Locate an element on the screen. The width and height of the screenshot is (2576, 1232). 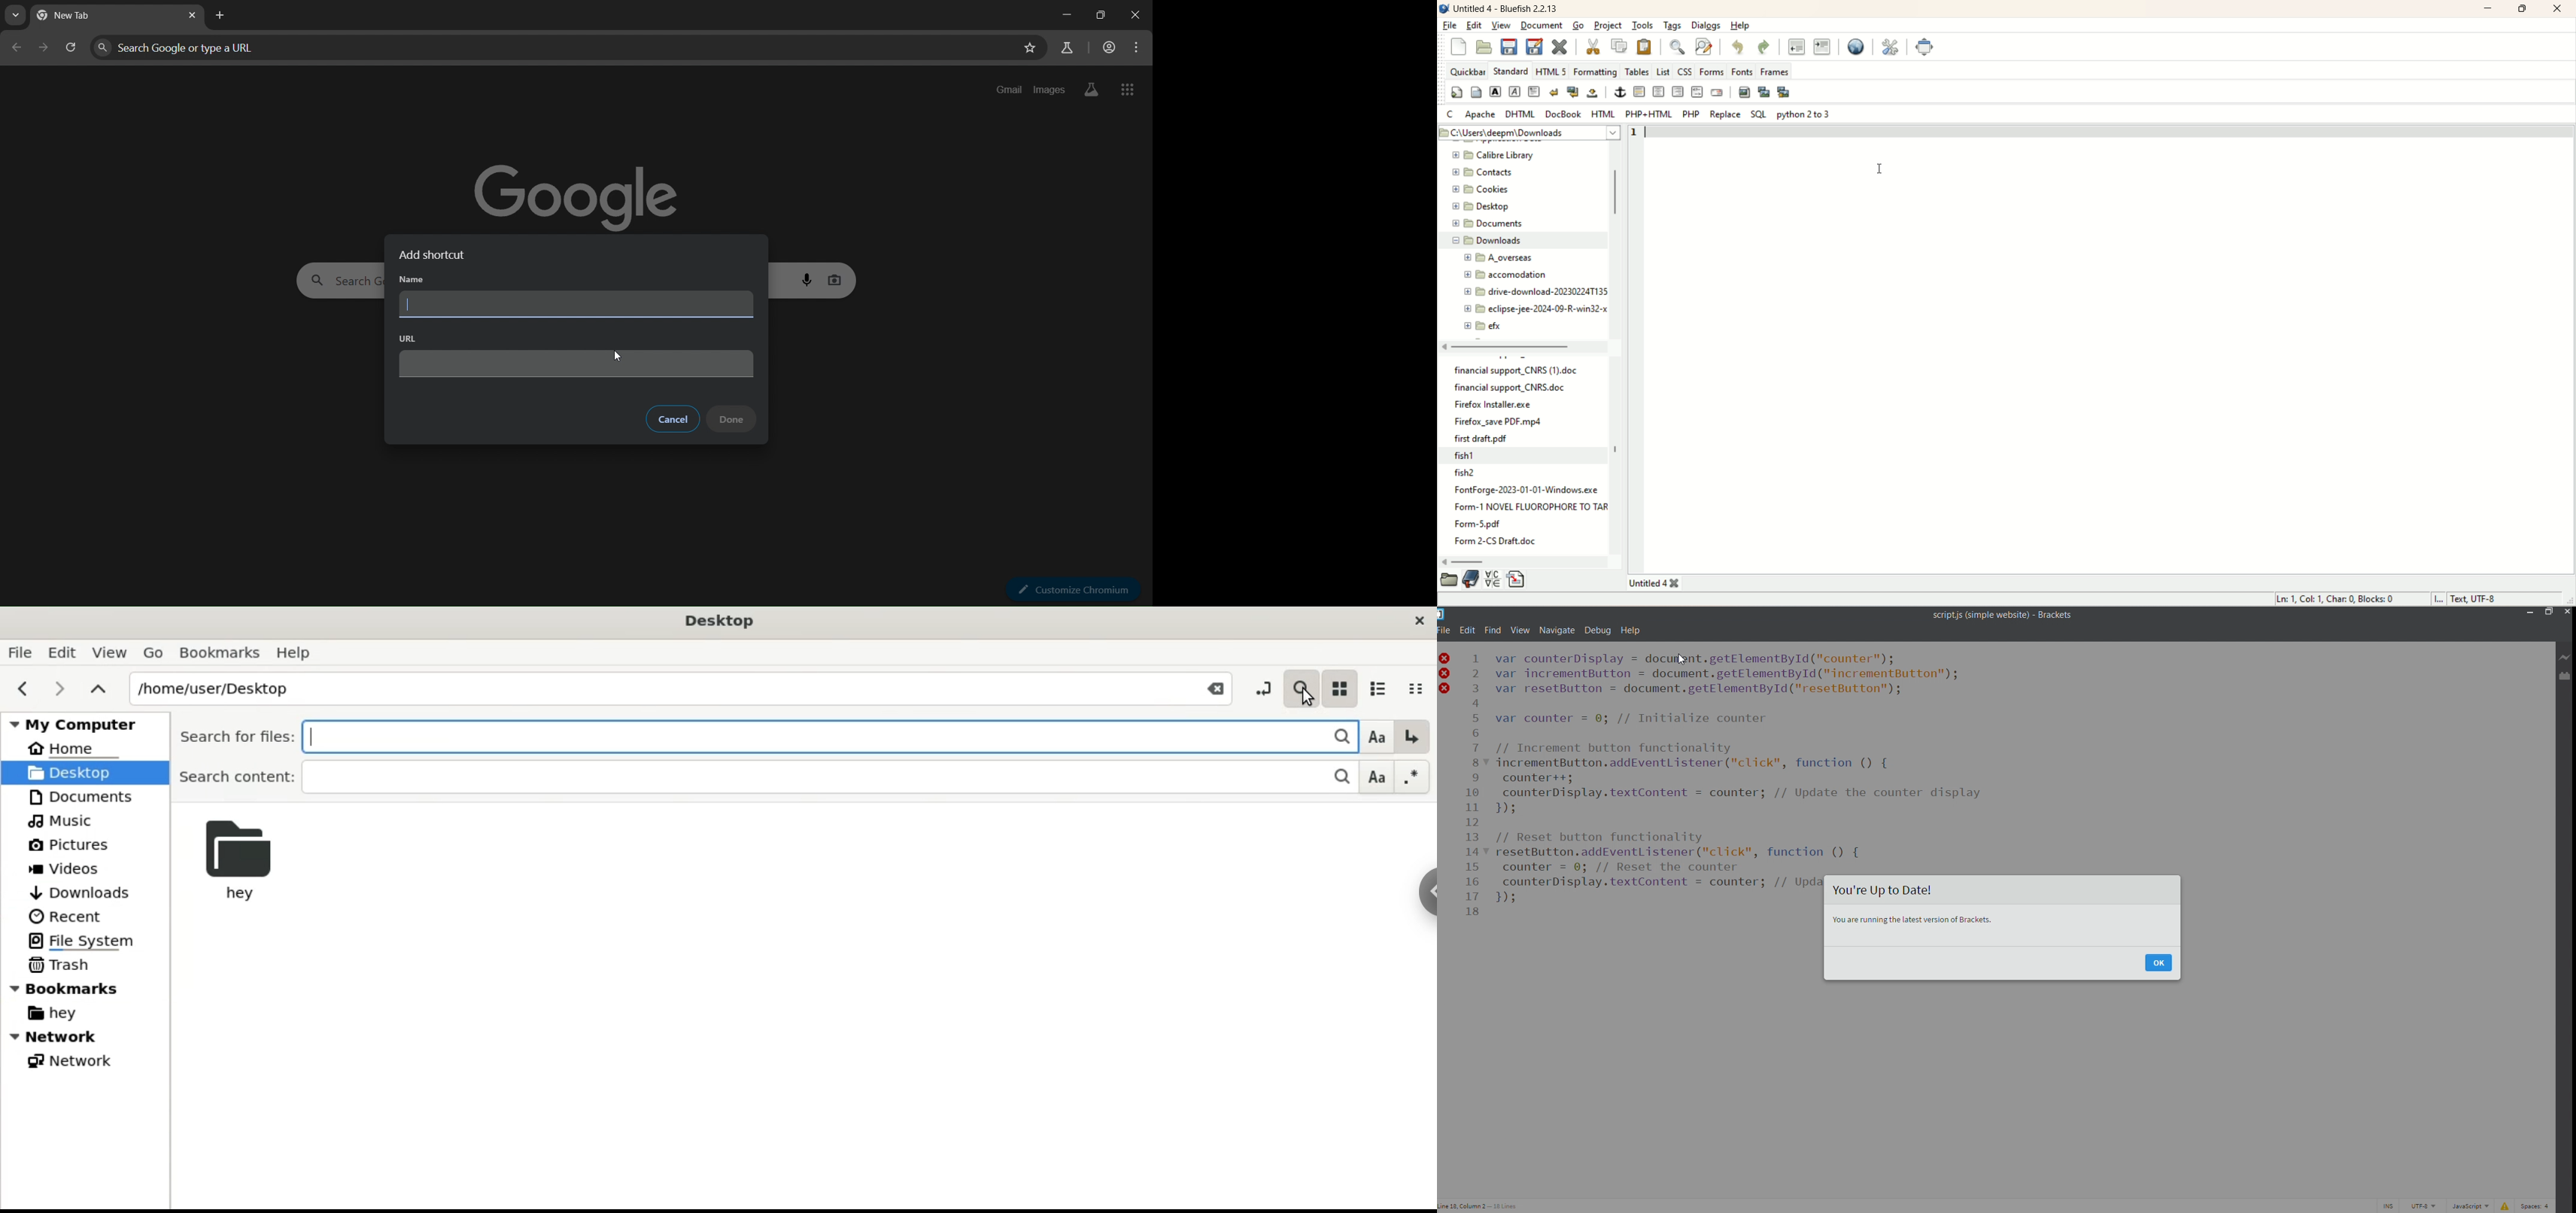
error status is located at coordinates (1445, 677).